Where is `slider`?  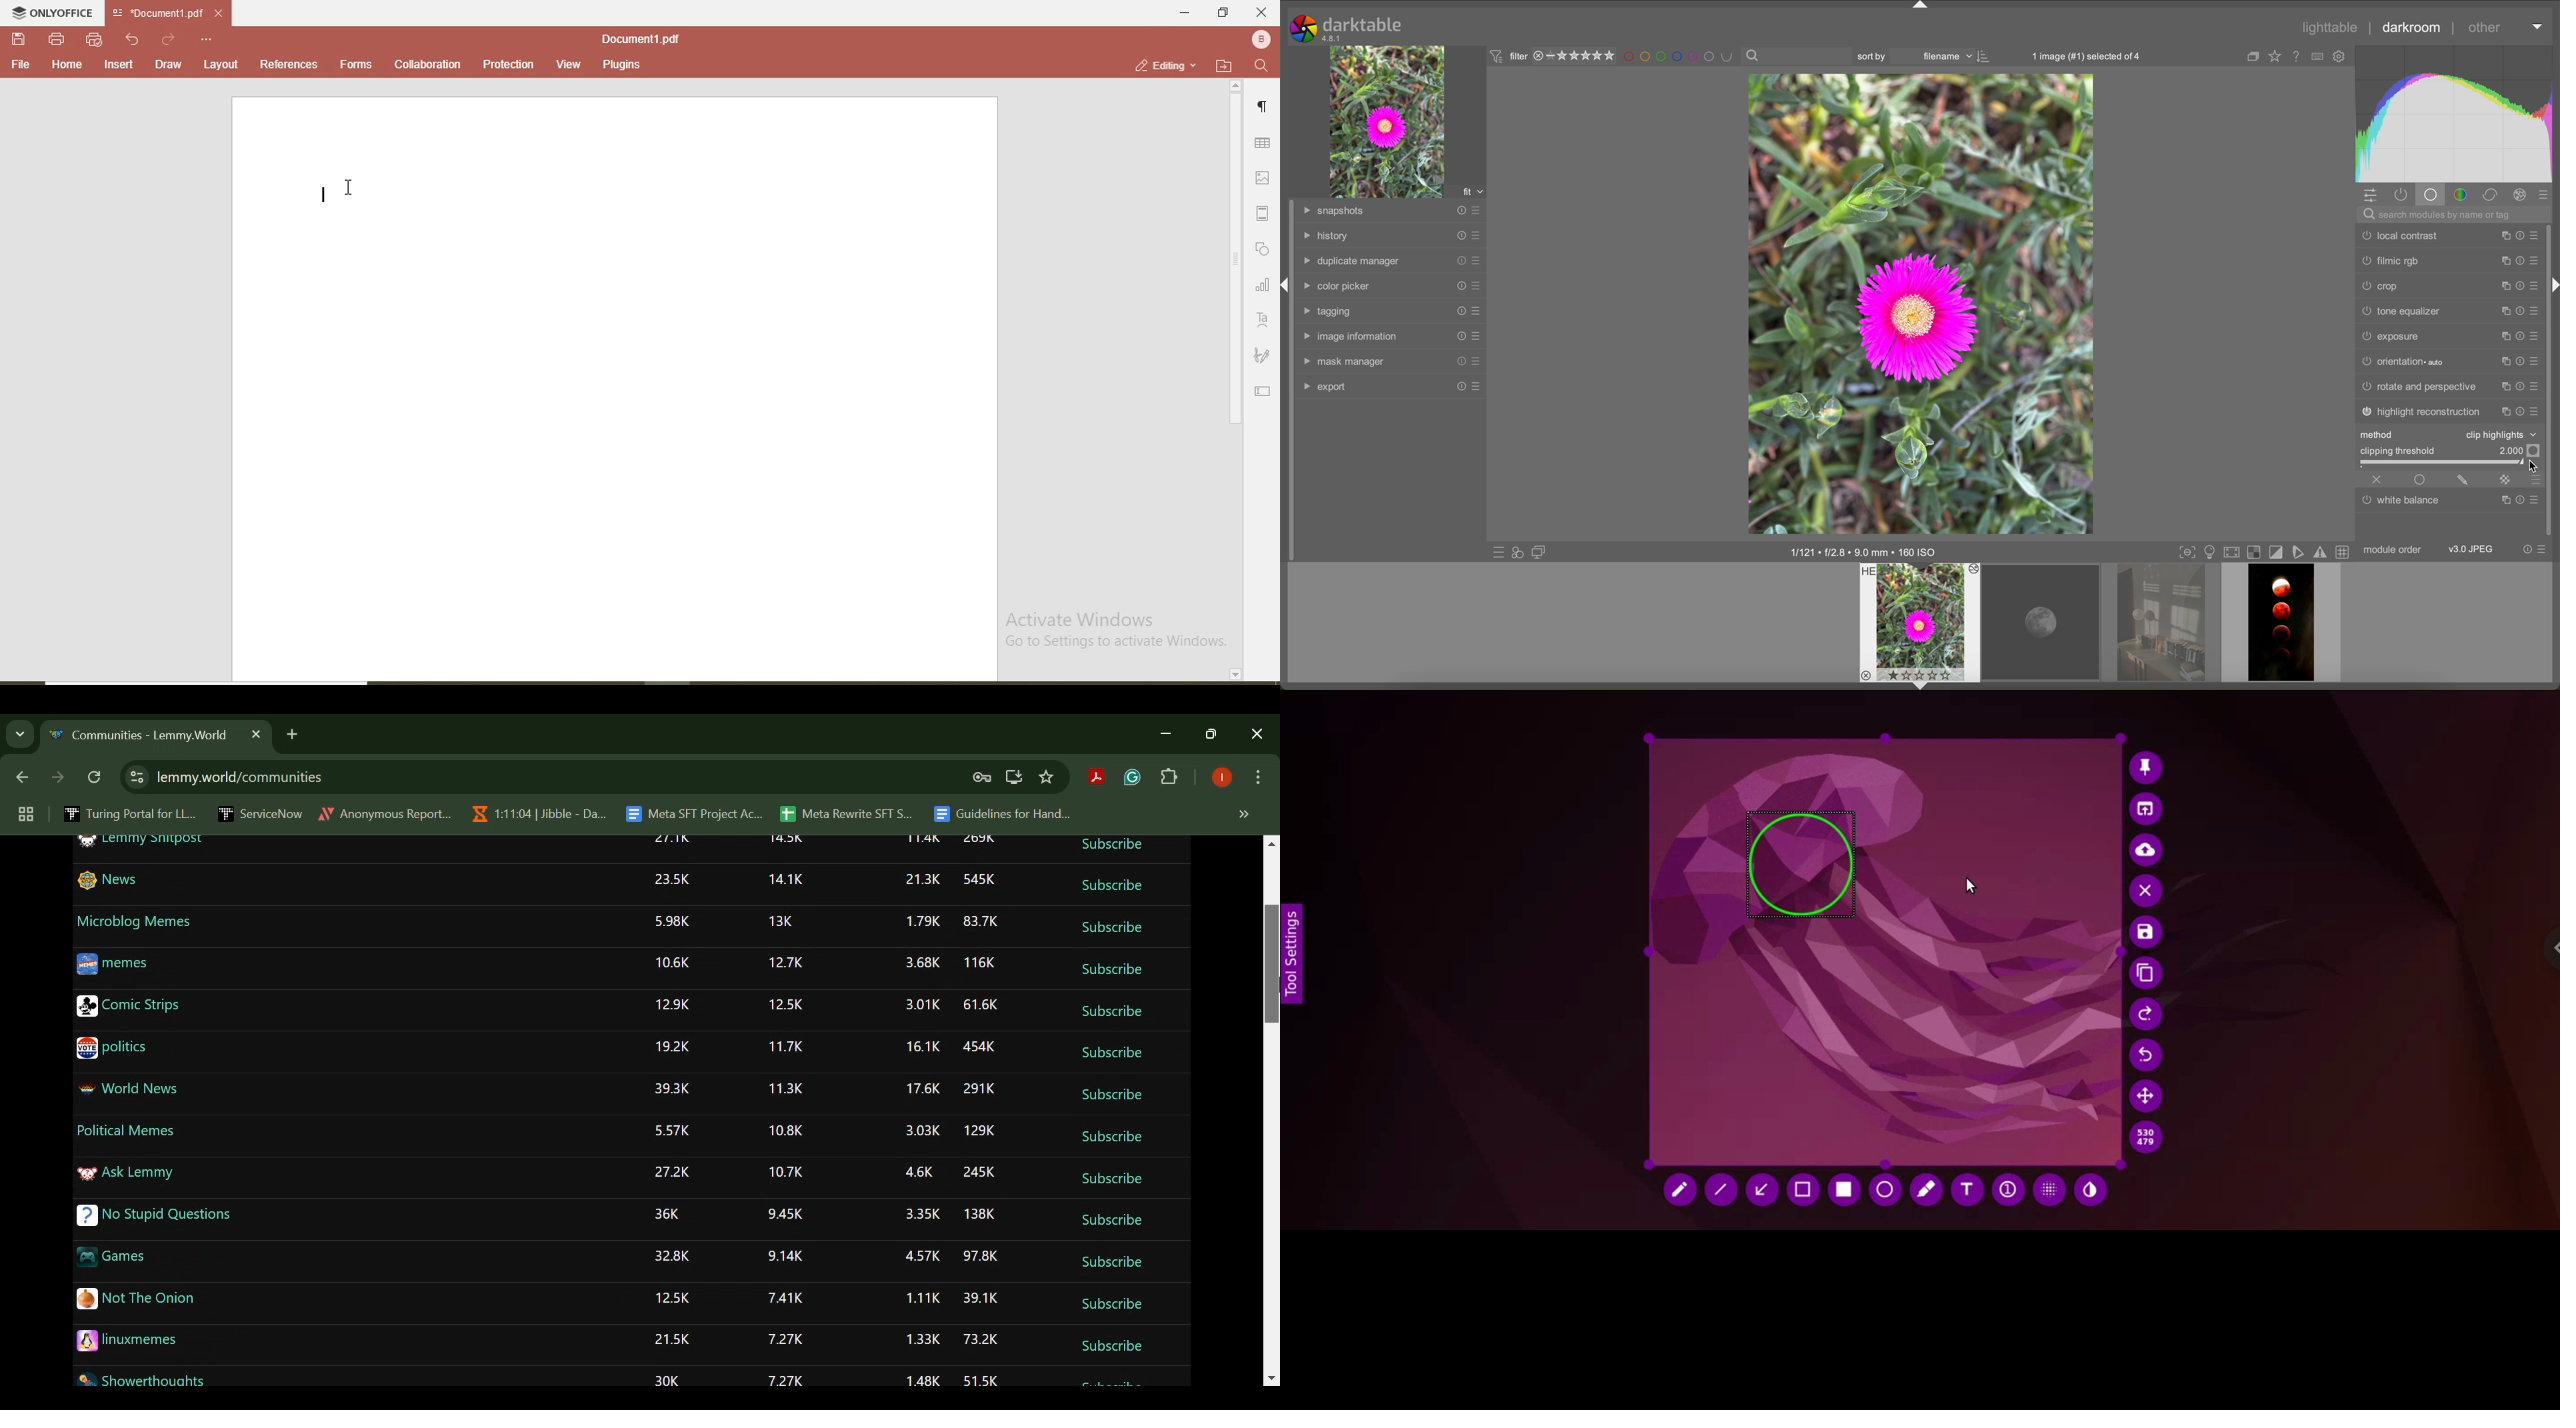 slider is located at coordinates (2451, 464).